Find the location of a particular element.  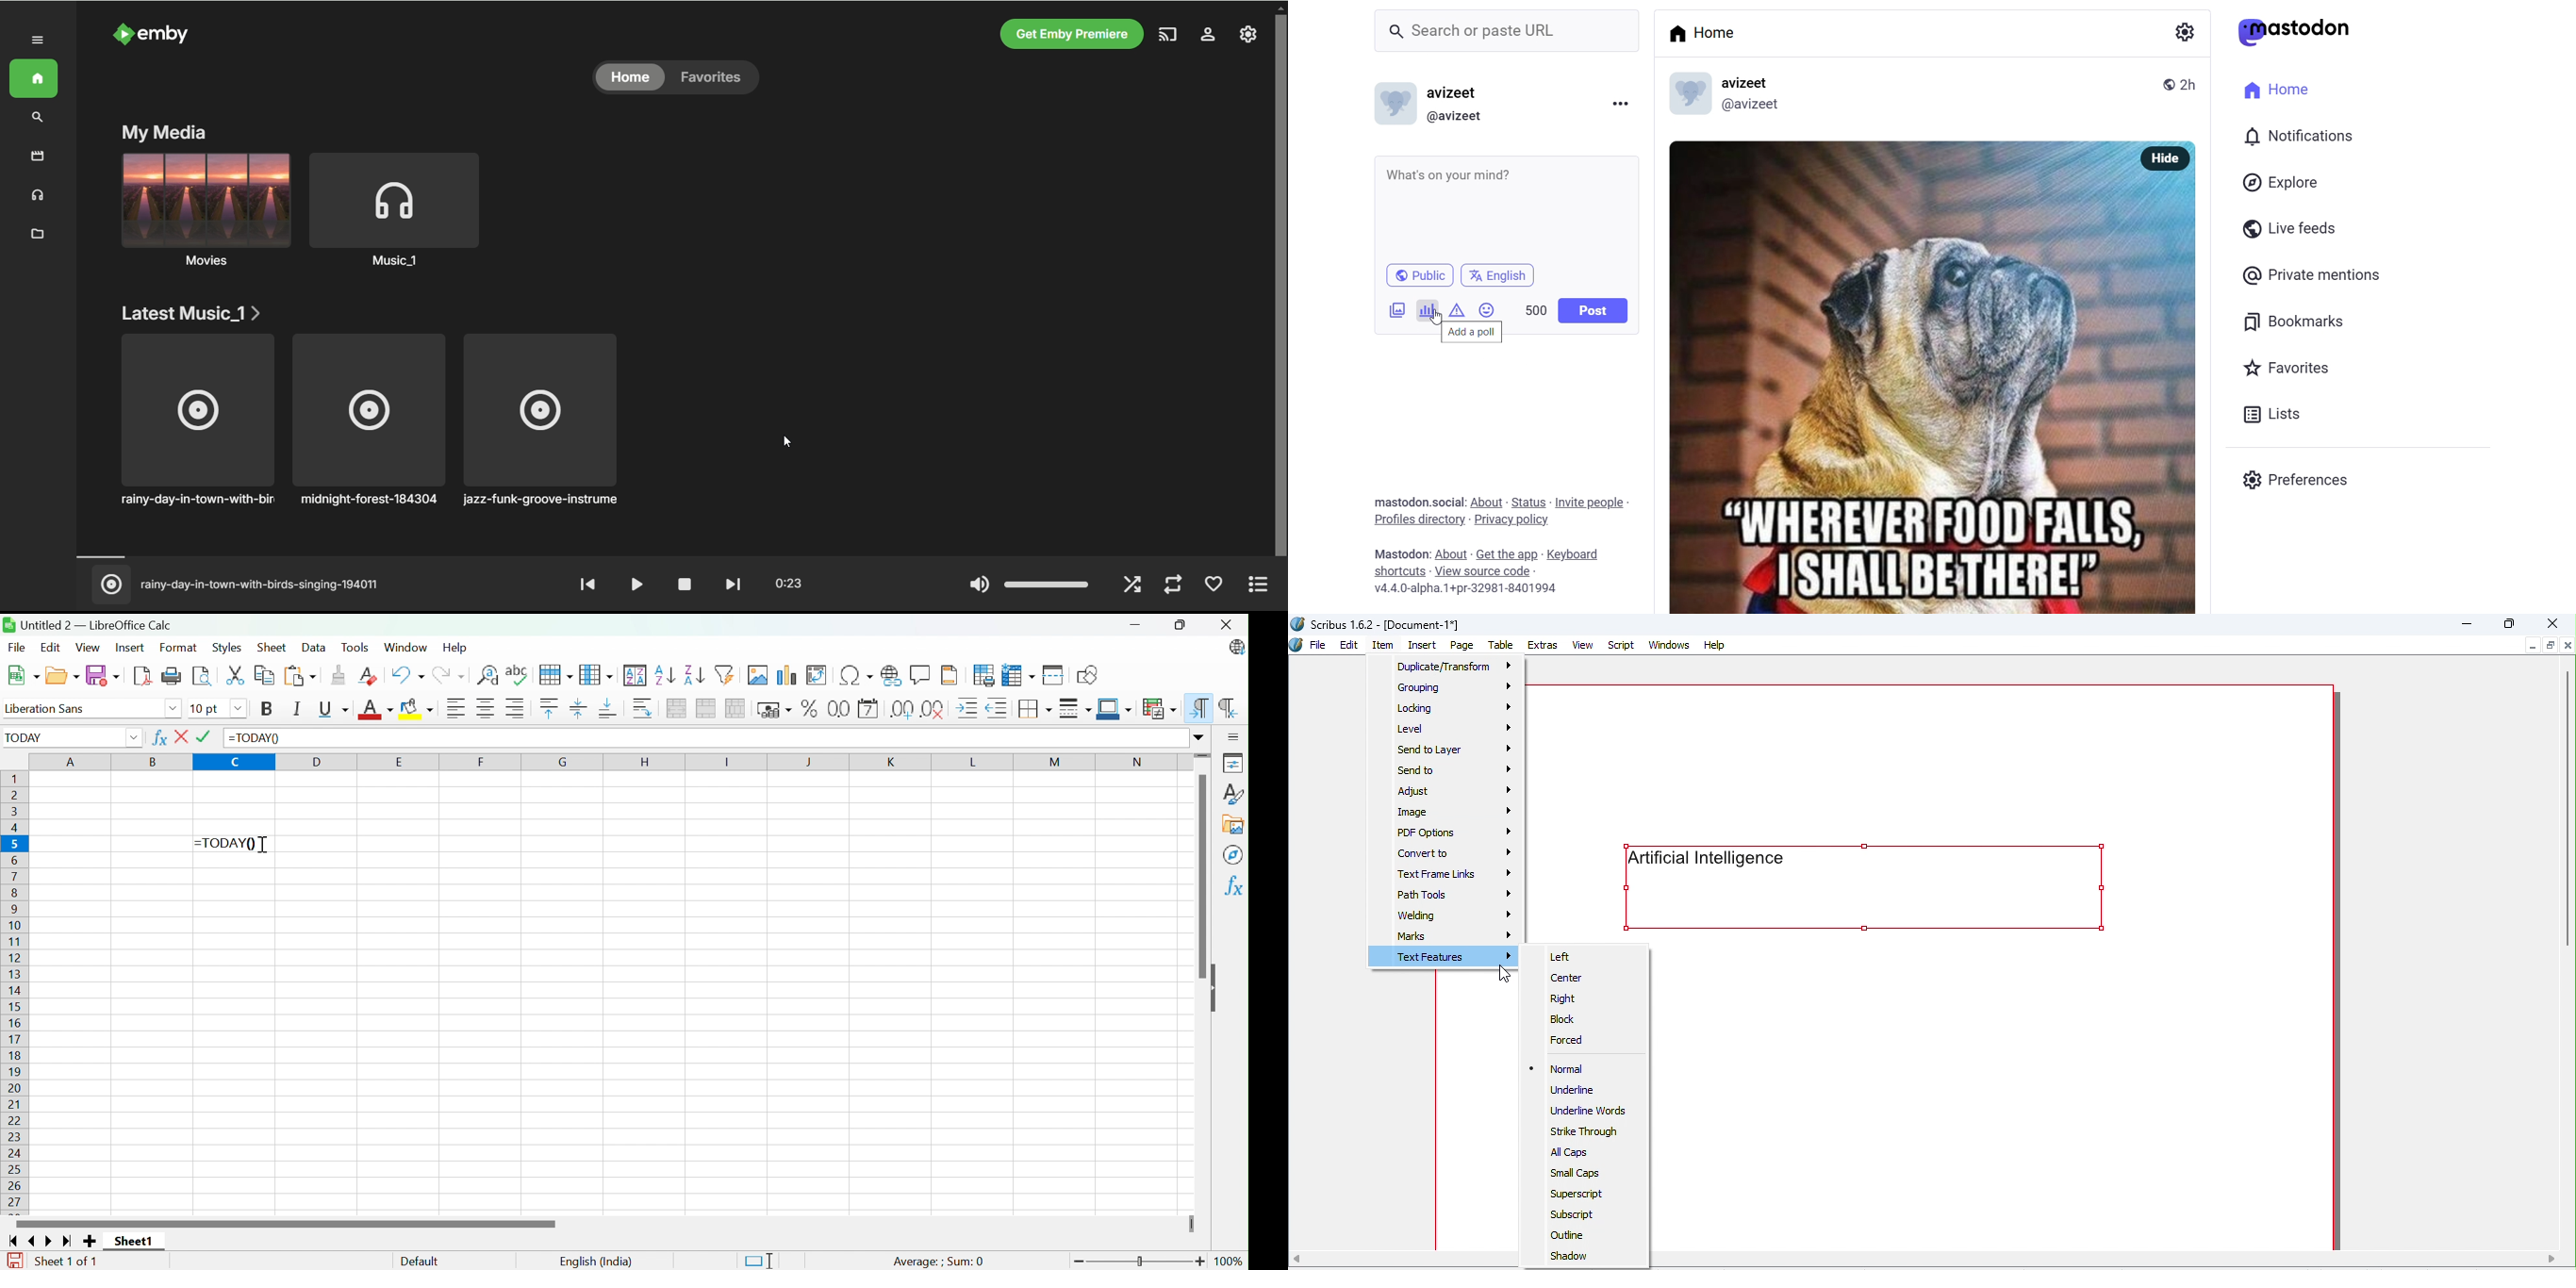

Minimize is located at coordinates (2467, 624).